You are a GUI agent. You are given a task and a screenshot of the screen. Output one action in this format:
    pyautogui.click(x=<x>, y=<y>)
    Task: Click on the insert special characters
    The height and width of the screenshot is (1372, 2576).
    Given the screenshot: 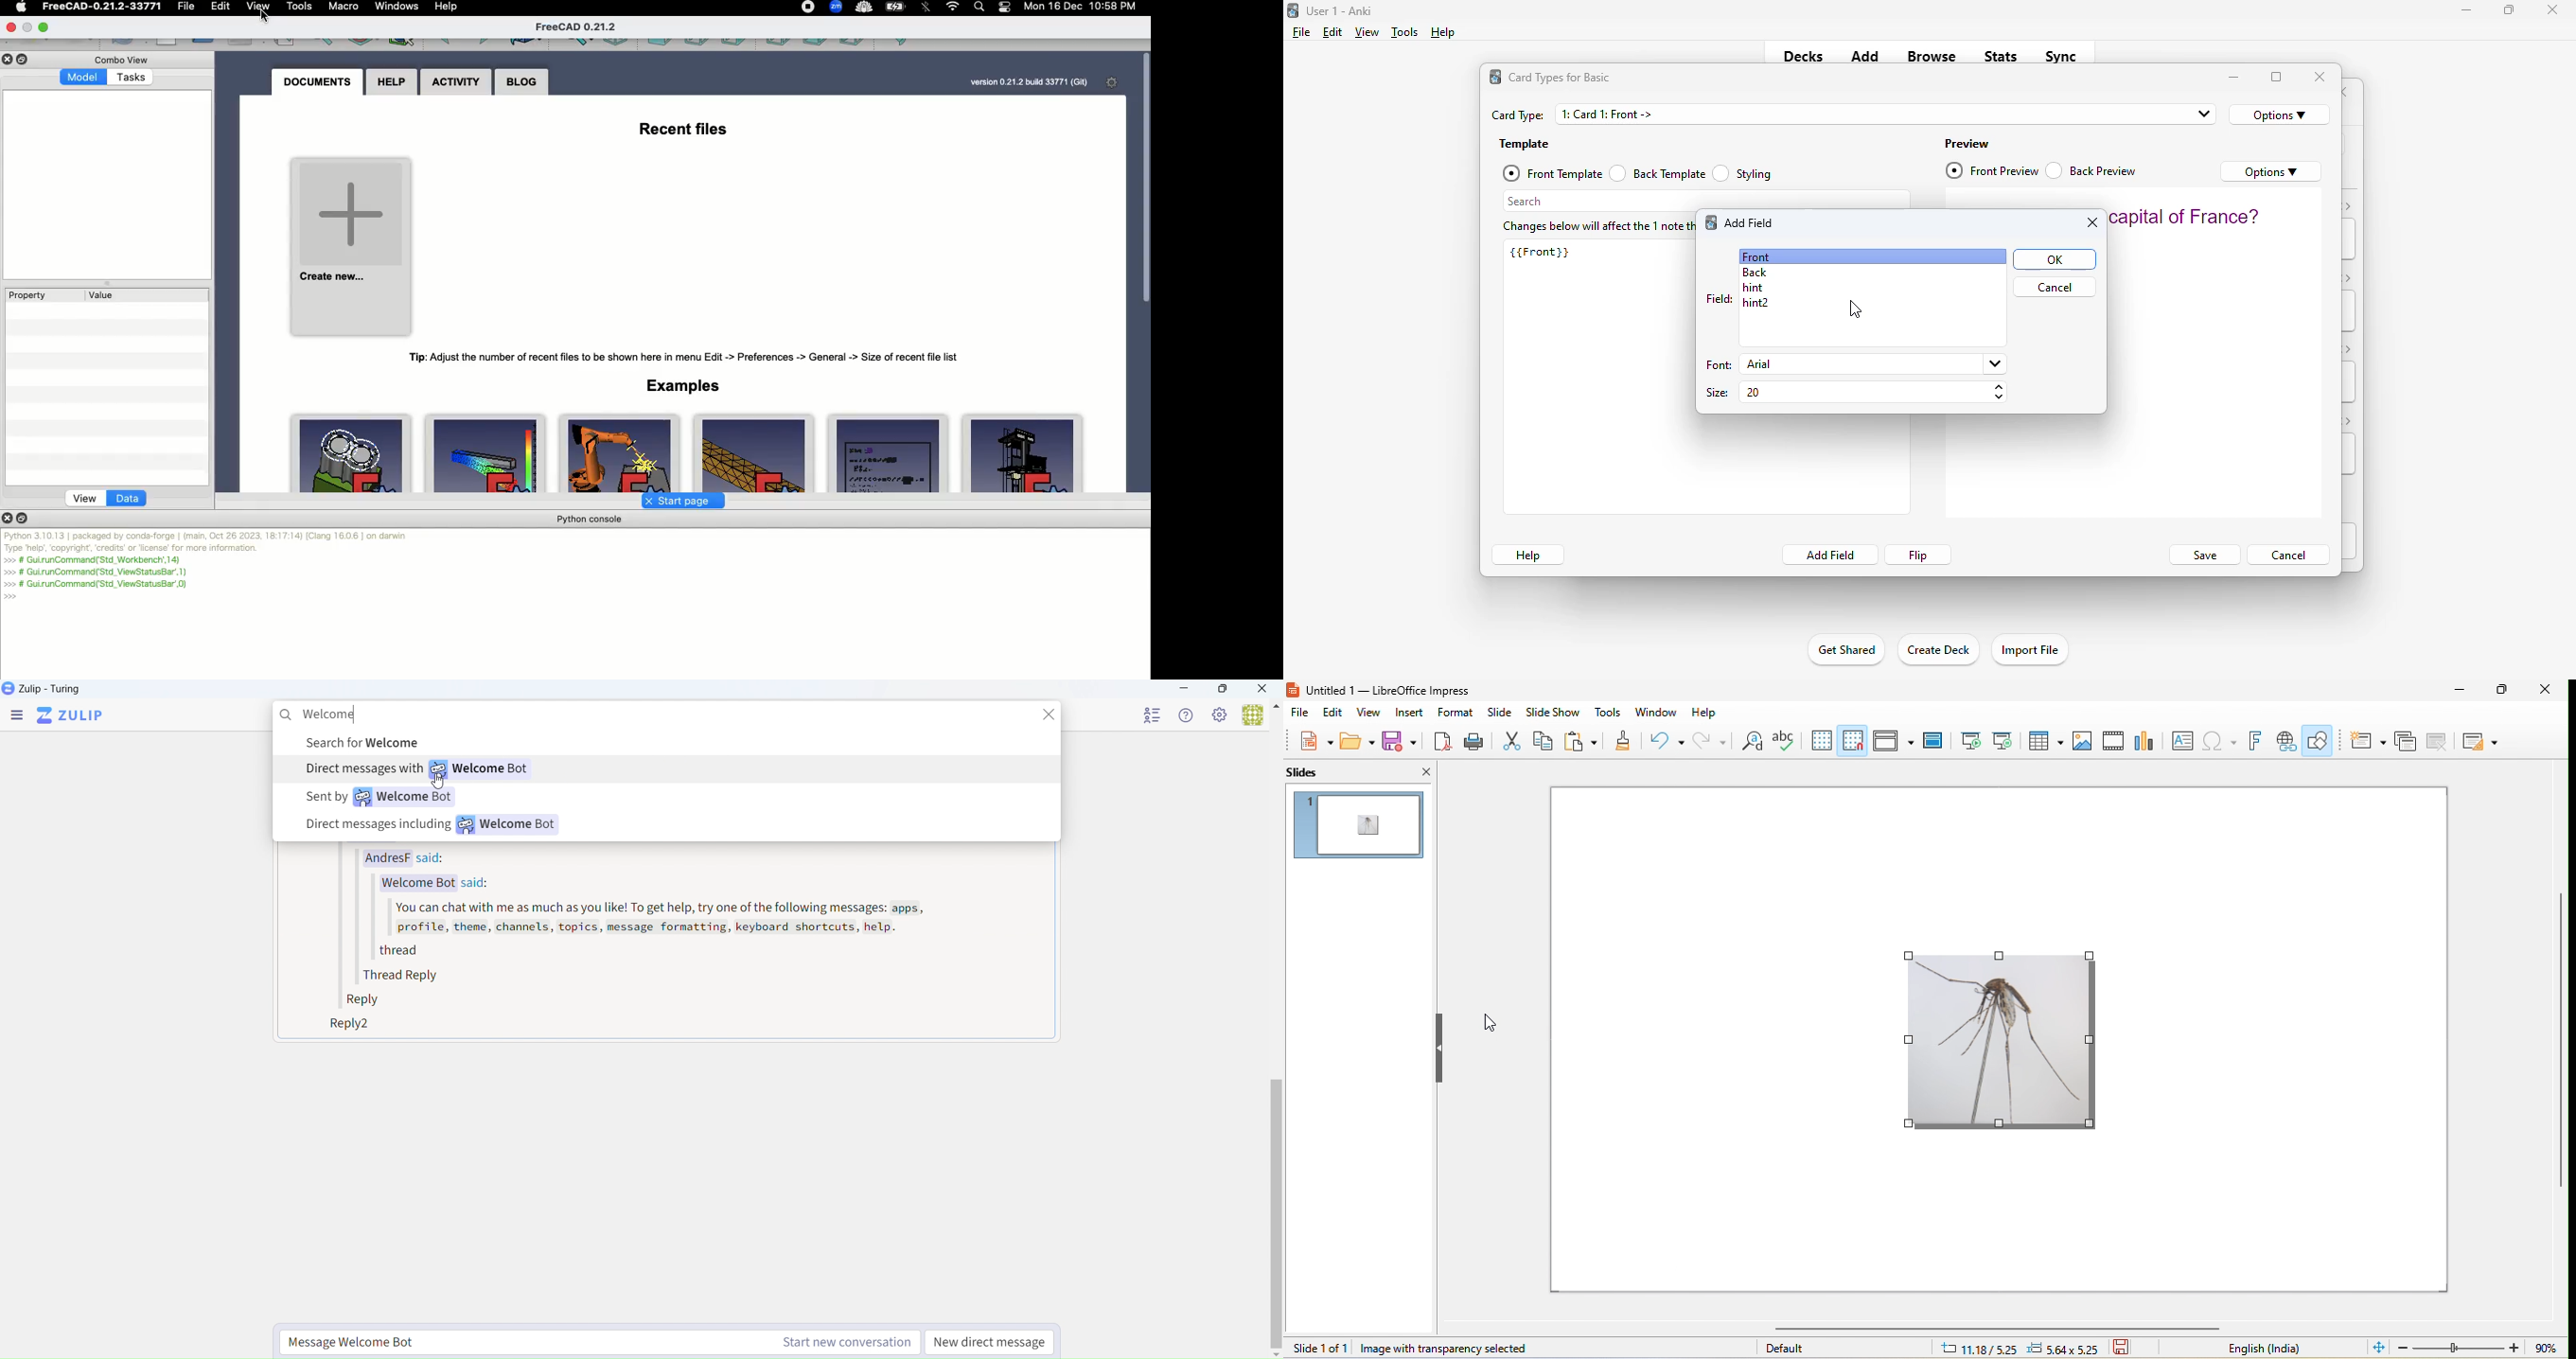 What is the action you would take?
    pyautogui.click(x=2220, y=741)
    